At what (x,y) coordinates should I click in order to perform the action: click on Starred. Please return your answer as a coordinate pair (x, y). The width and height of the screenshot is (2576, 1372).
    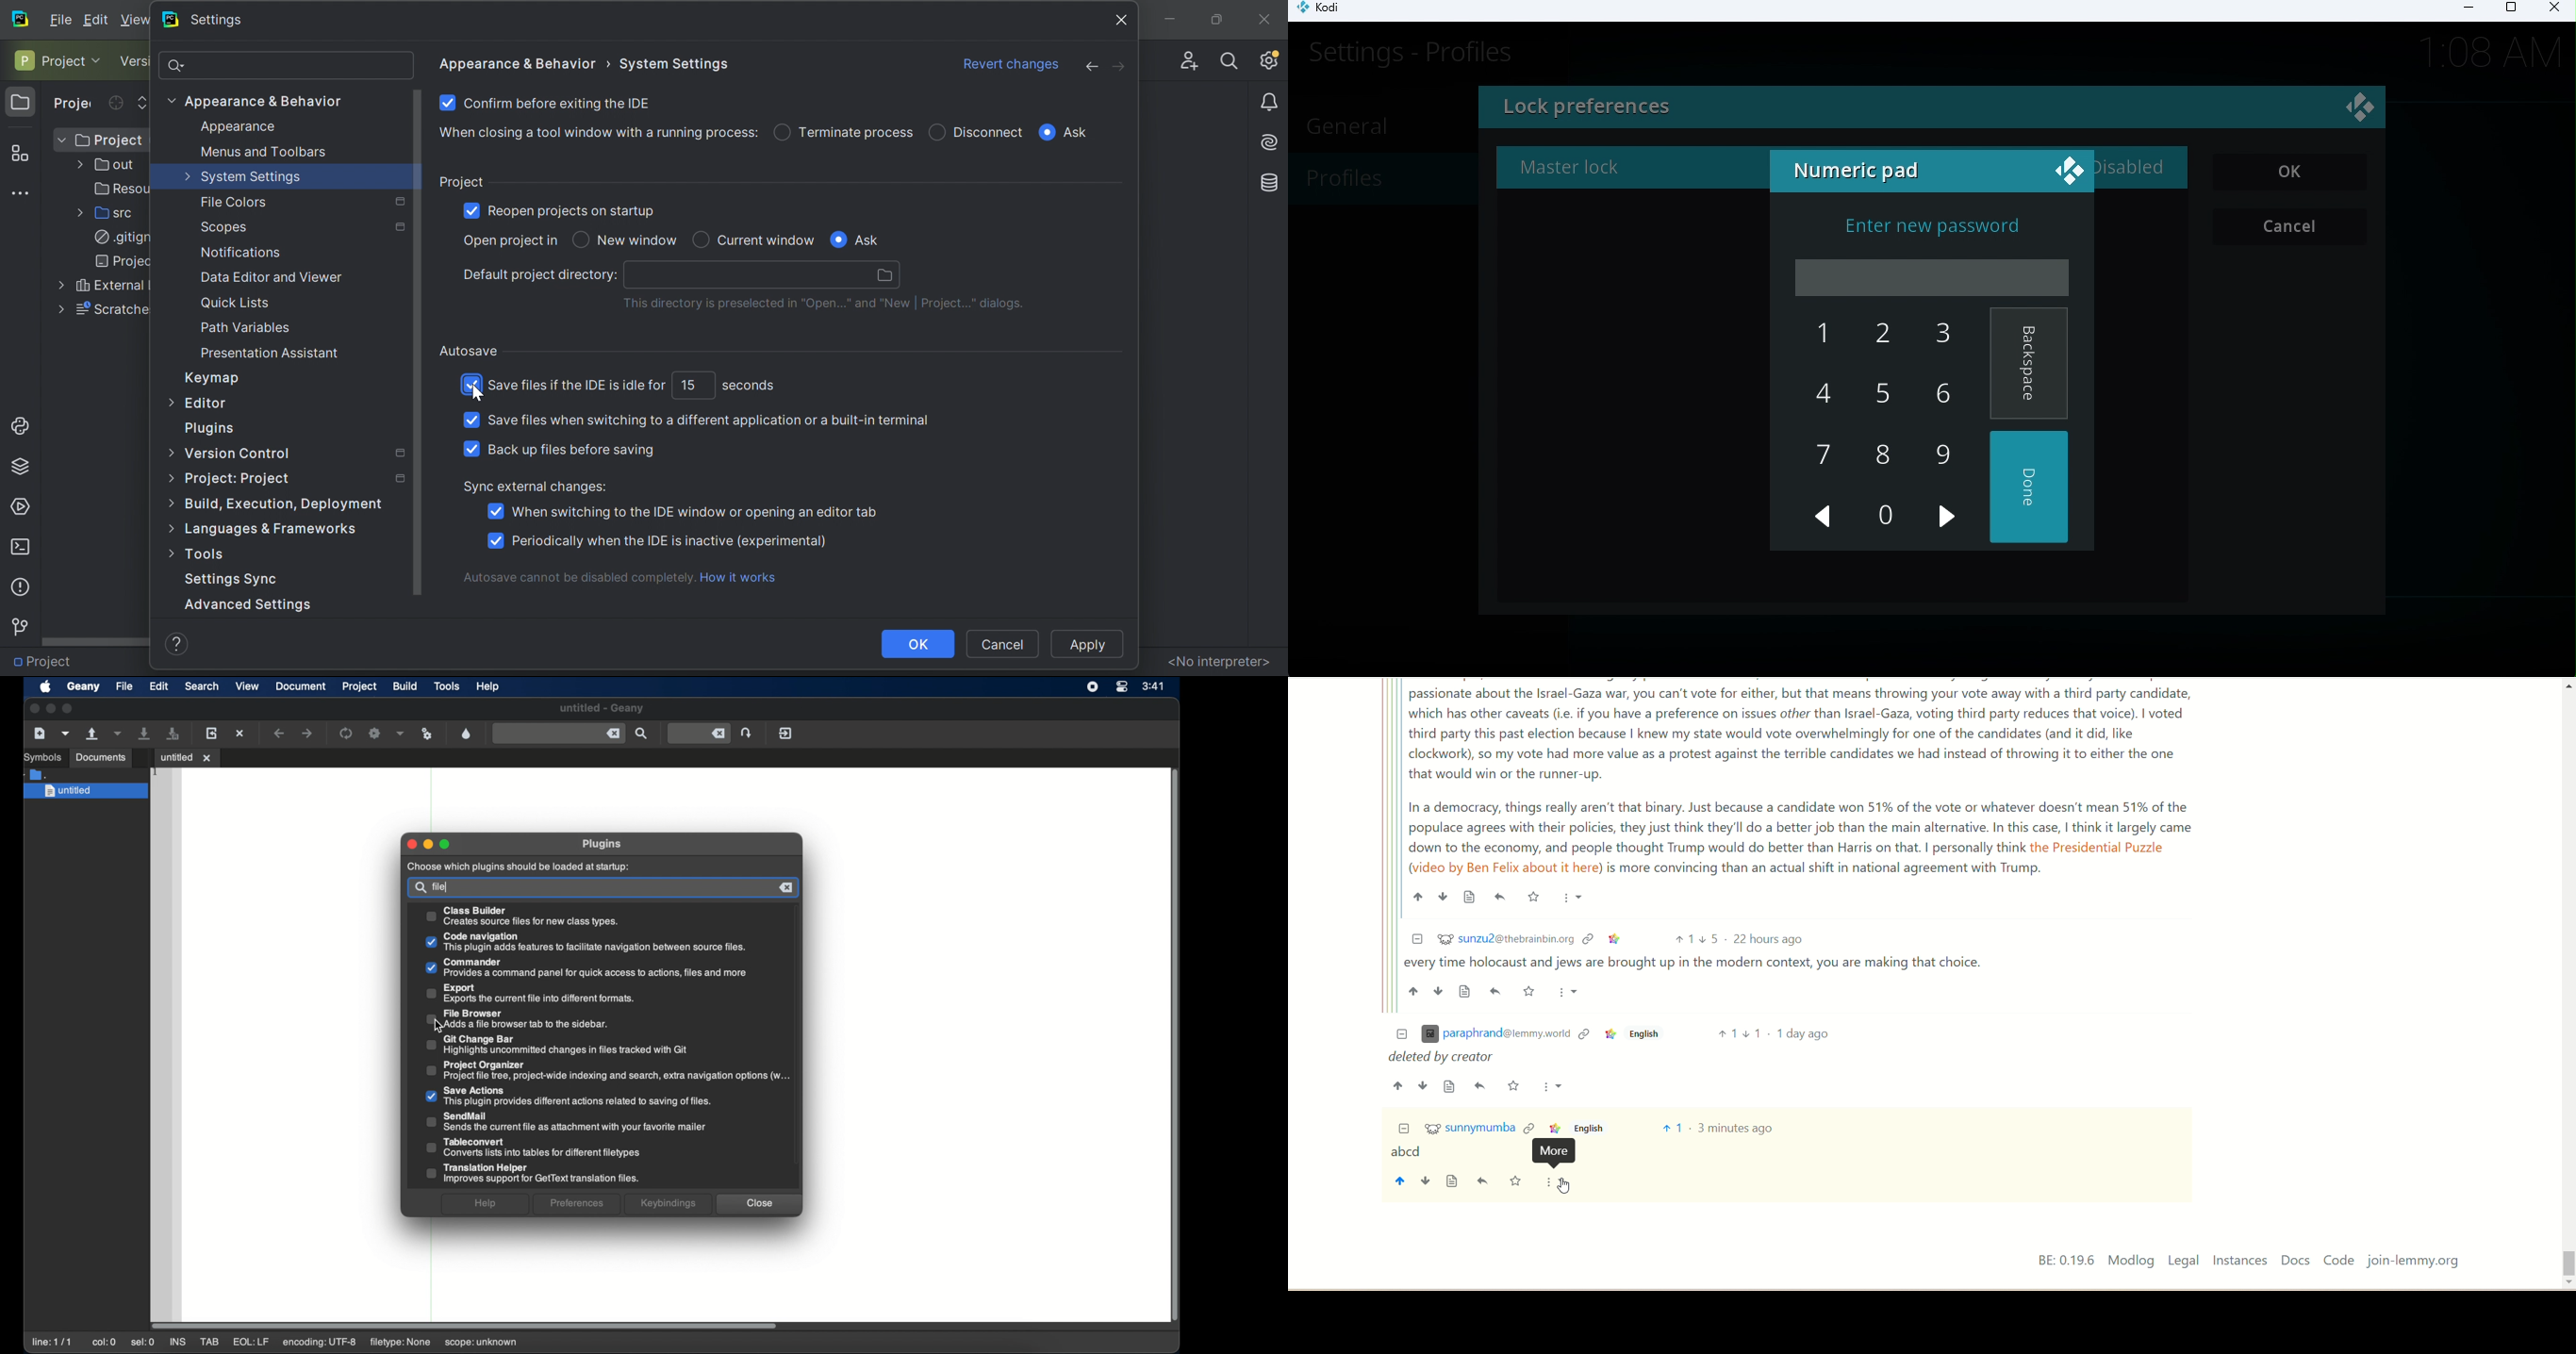
    Looking at the image, I should click on (1514, 1086).